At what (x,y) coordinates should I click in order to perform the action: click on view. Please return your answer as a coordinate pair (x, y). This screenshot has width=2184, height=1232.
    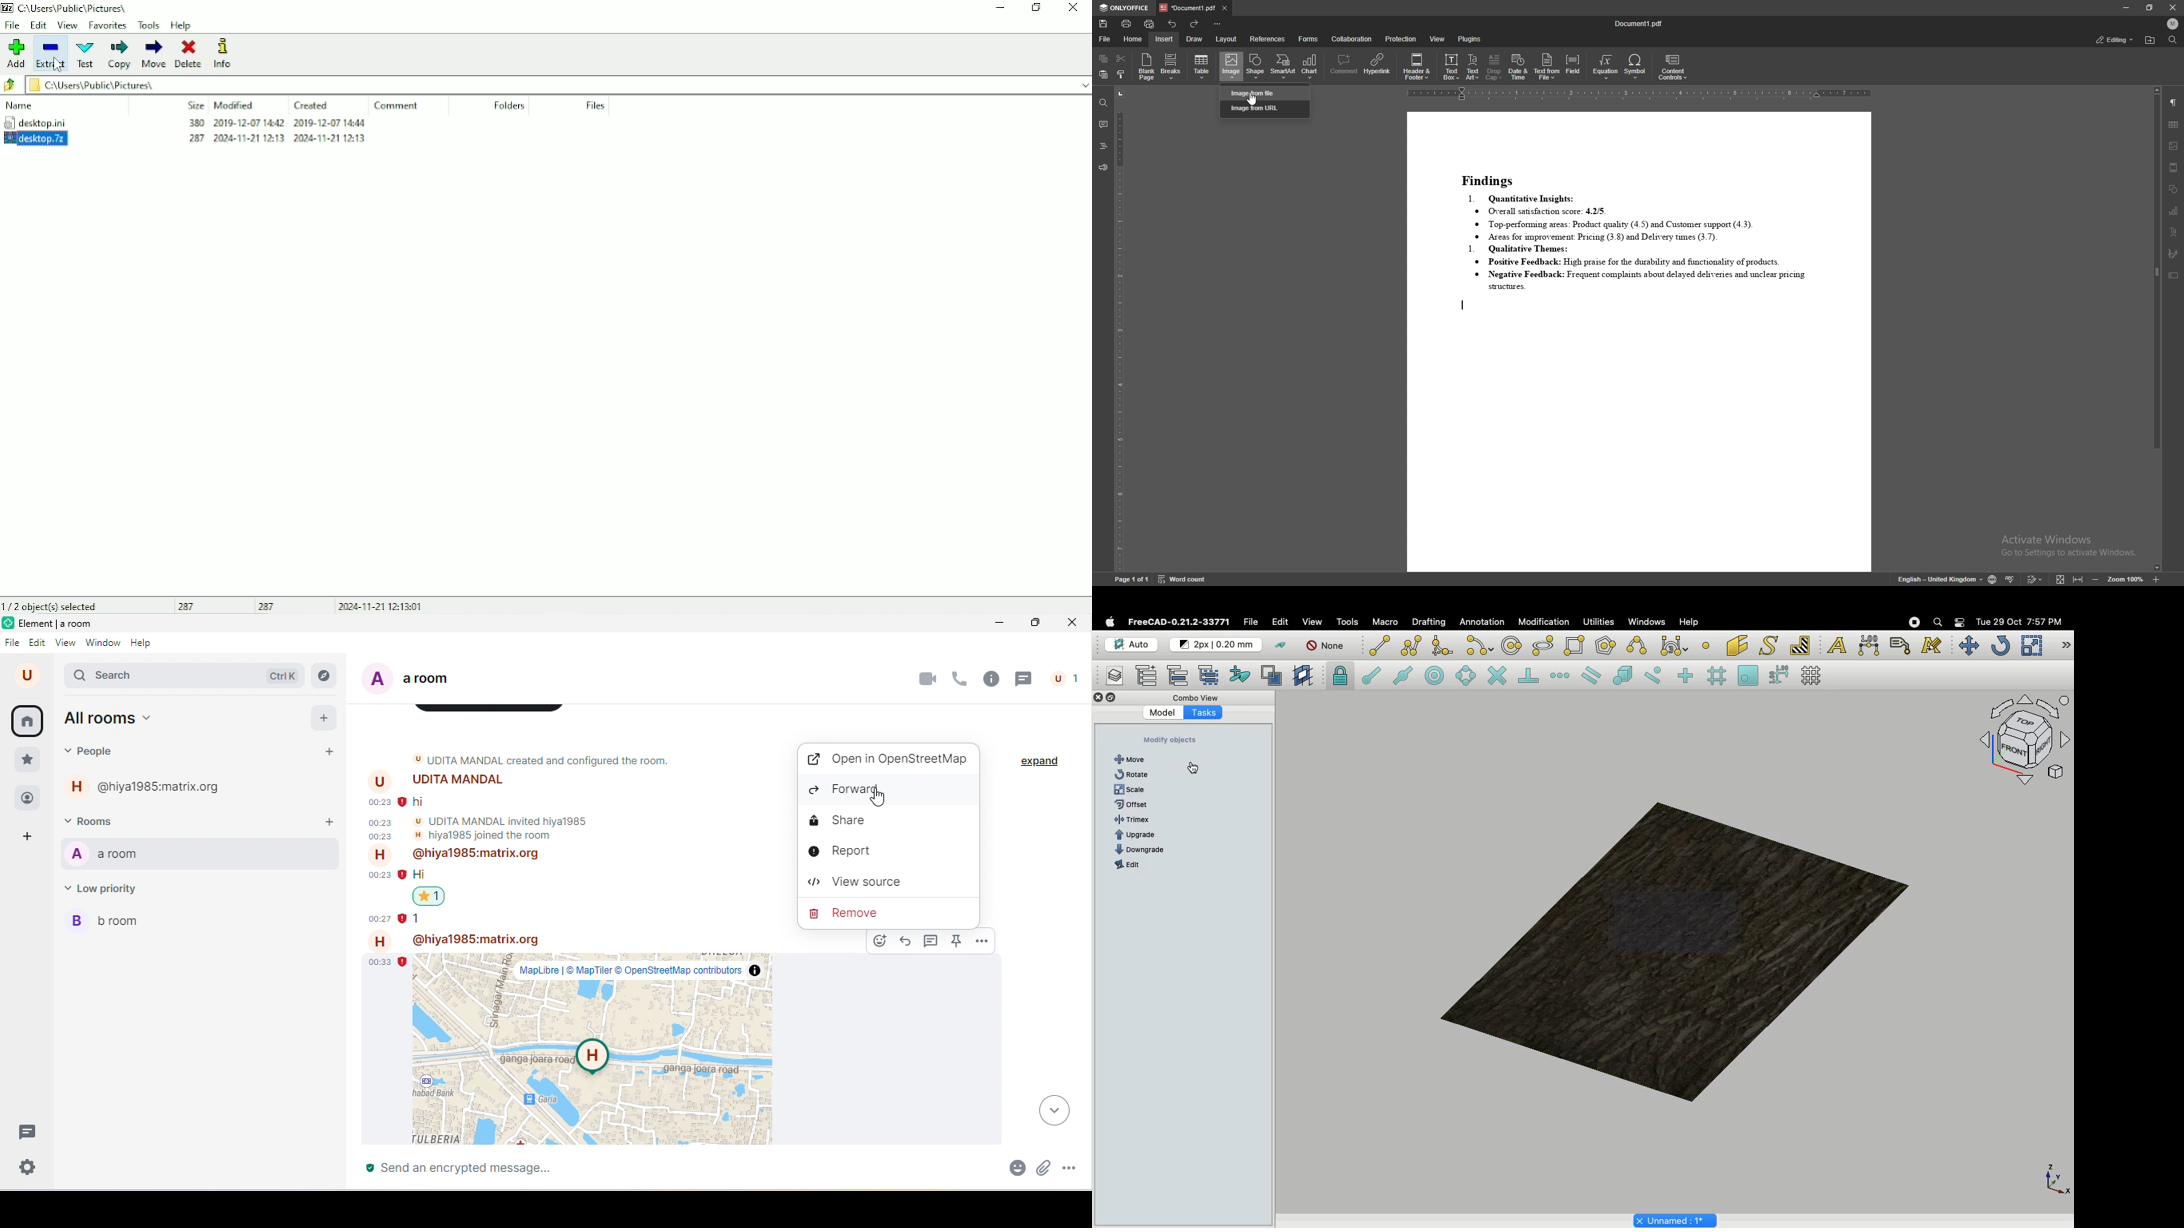
    Looking at the image, I should click on (65, 643).